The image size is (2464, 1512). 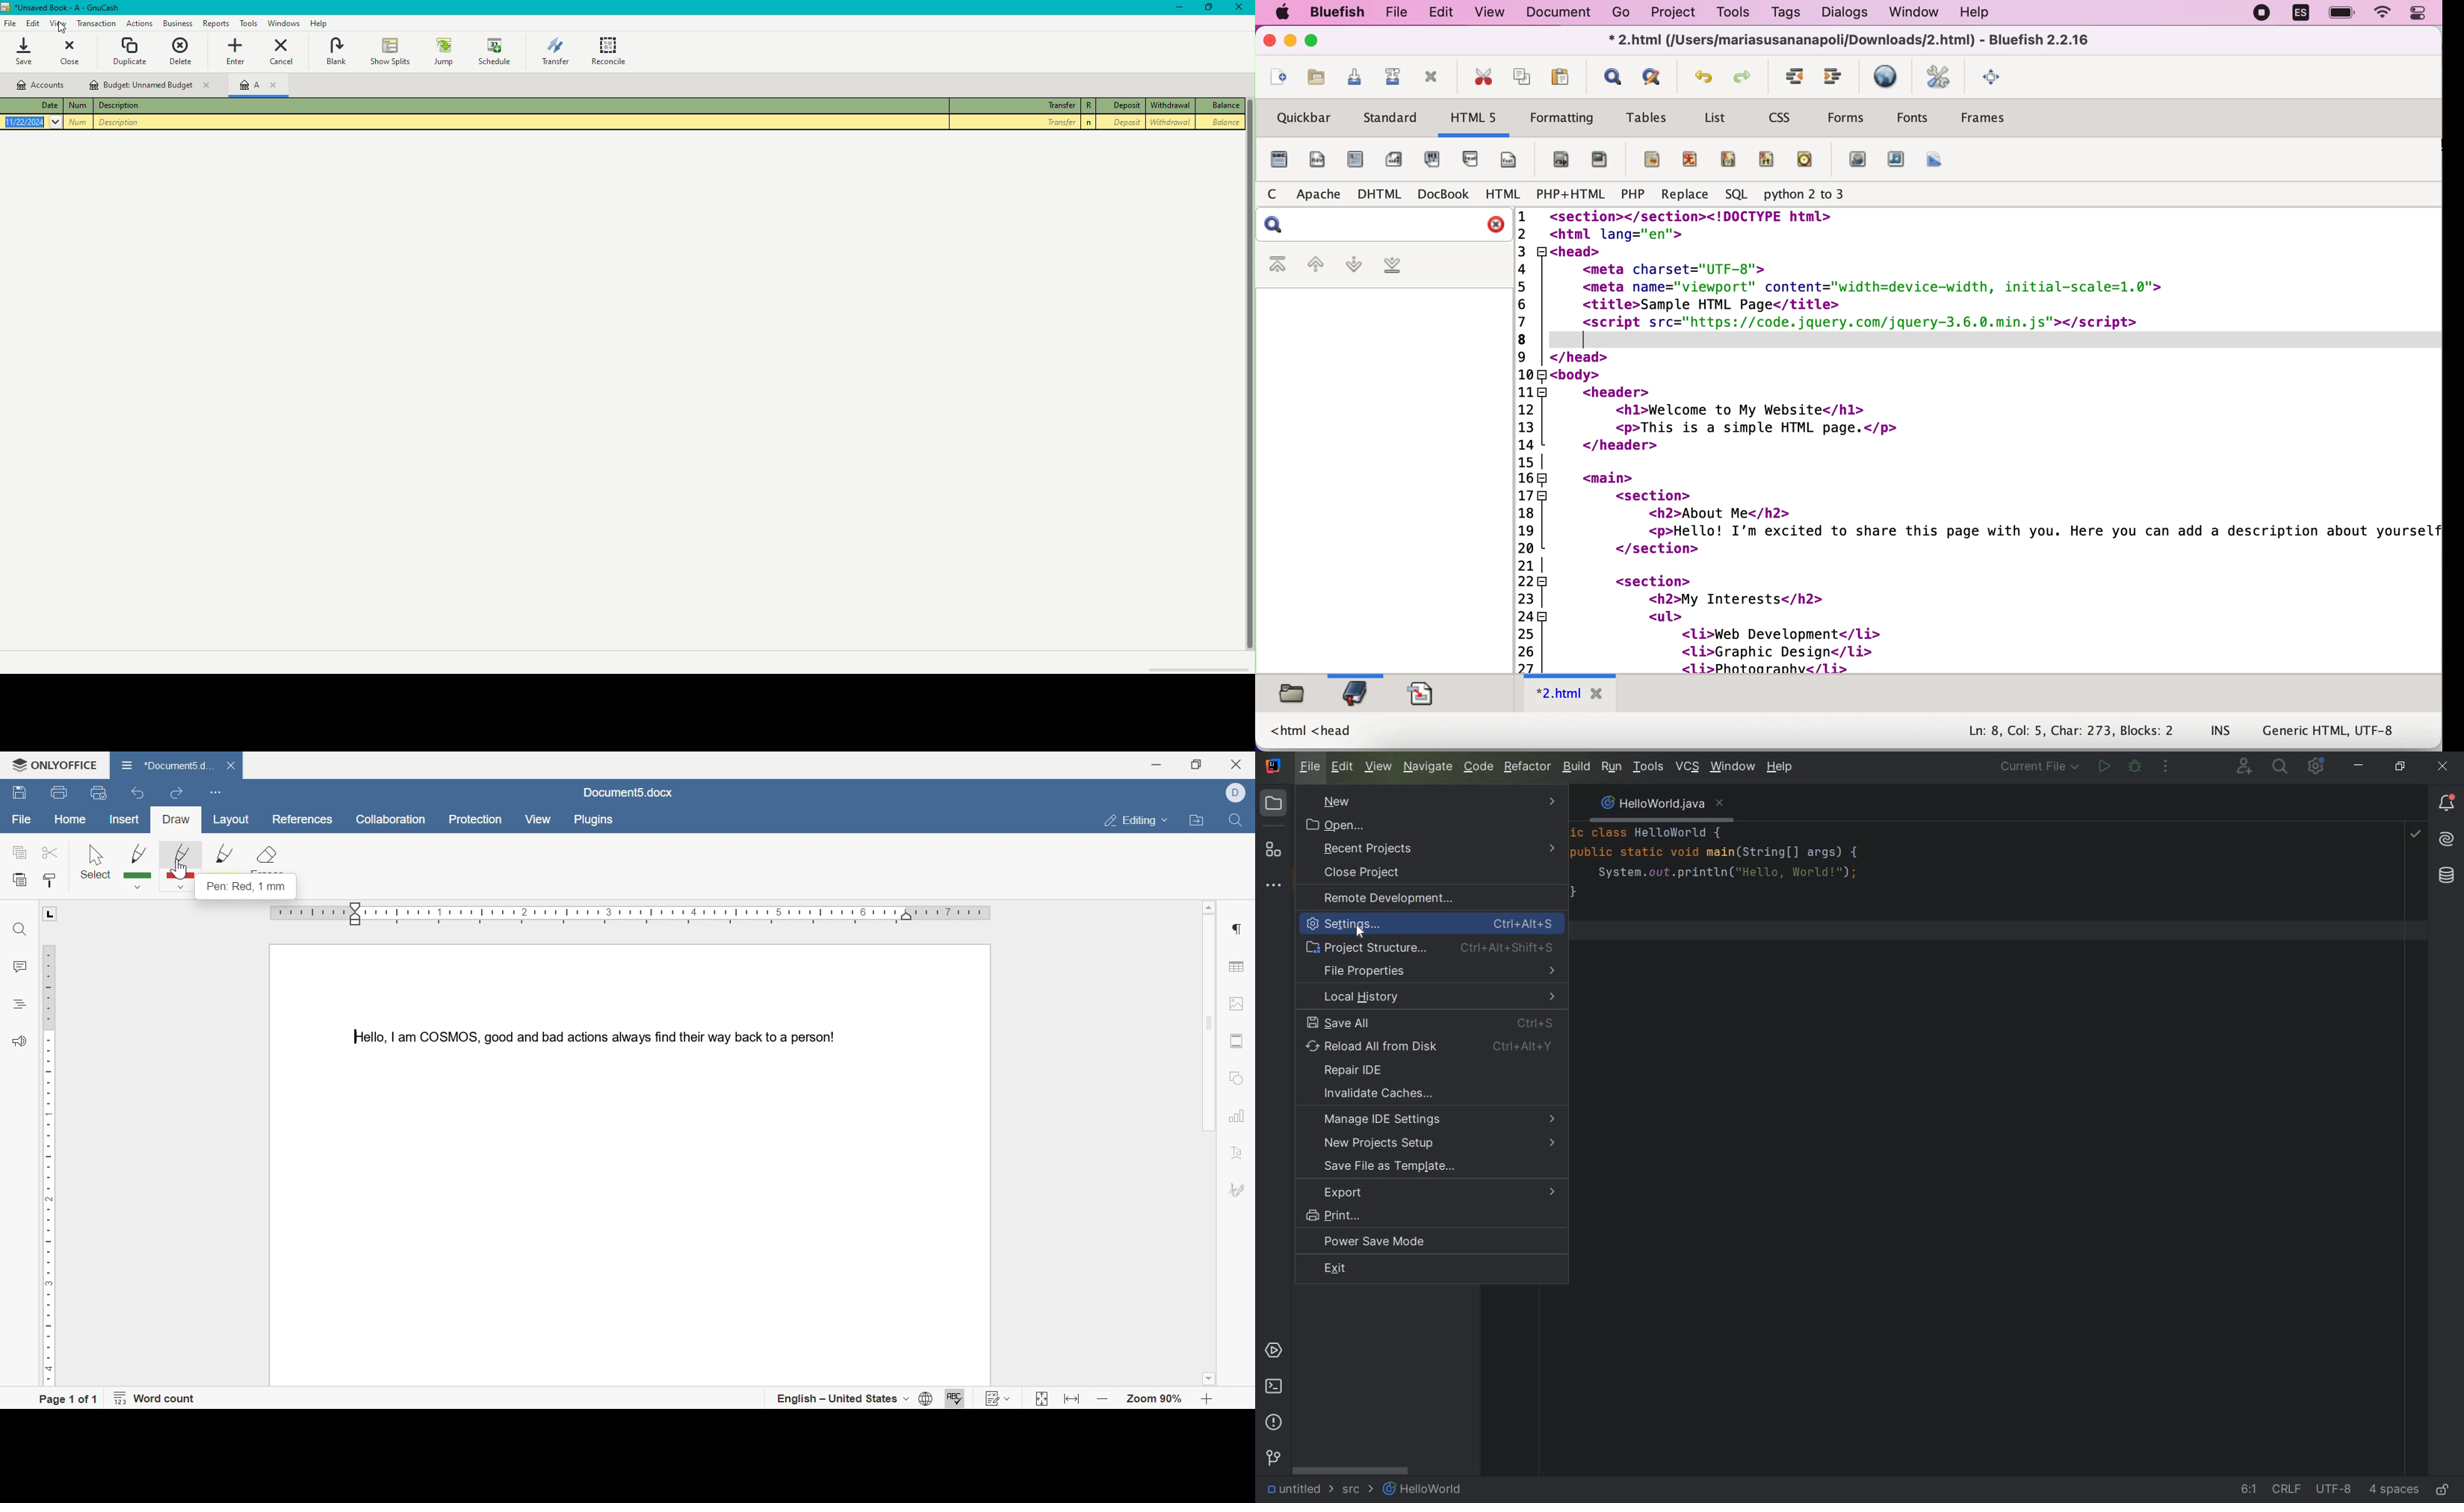 I want to click on audio, so click(x=1897, y=159).